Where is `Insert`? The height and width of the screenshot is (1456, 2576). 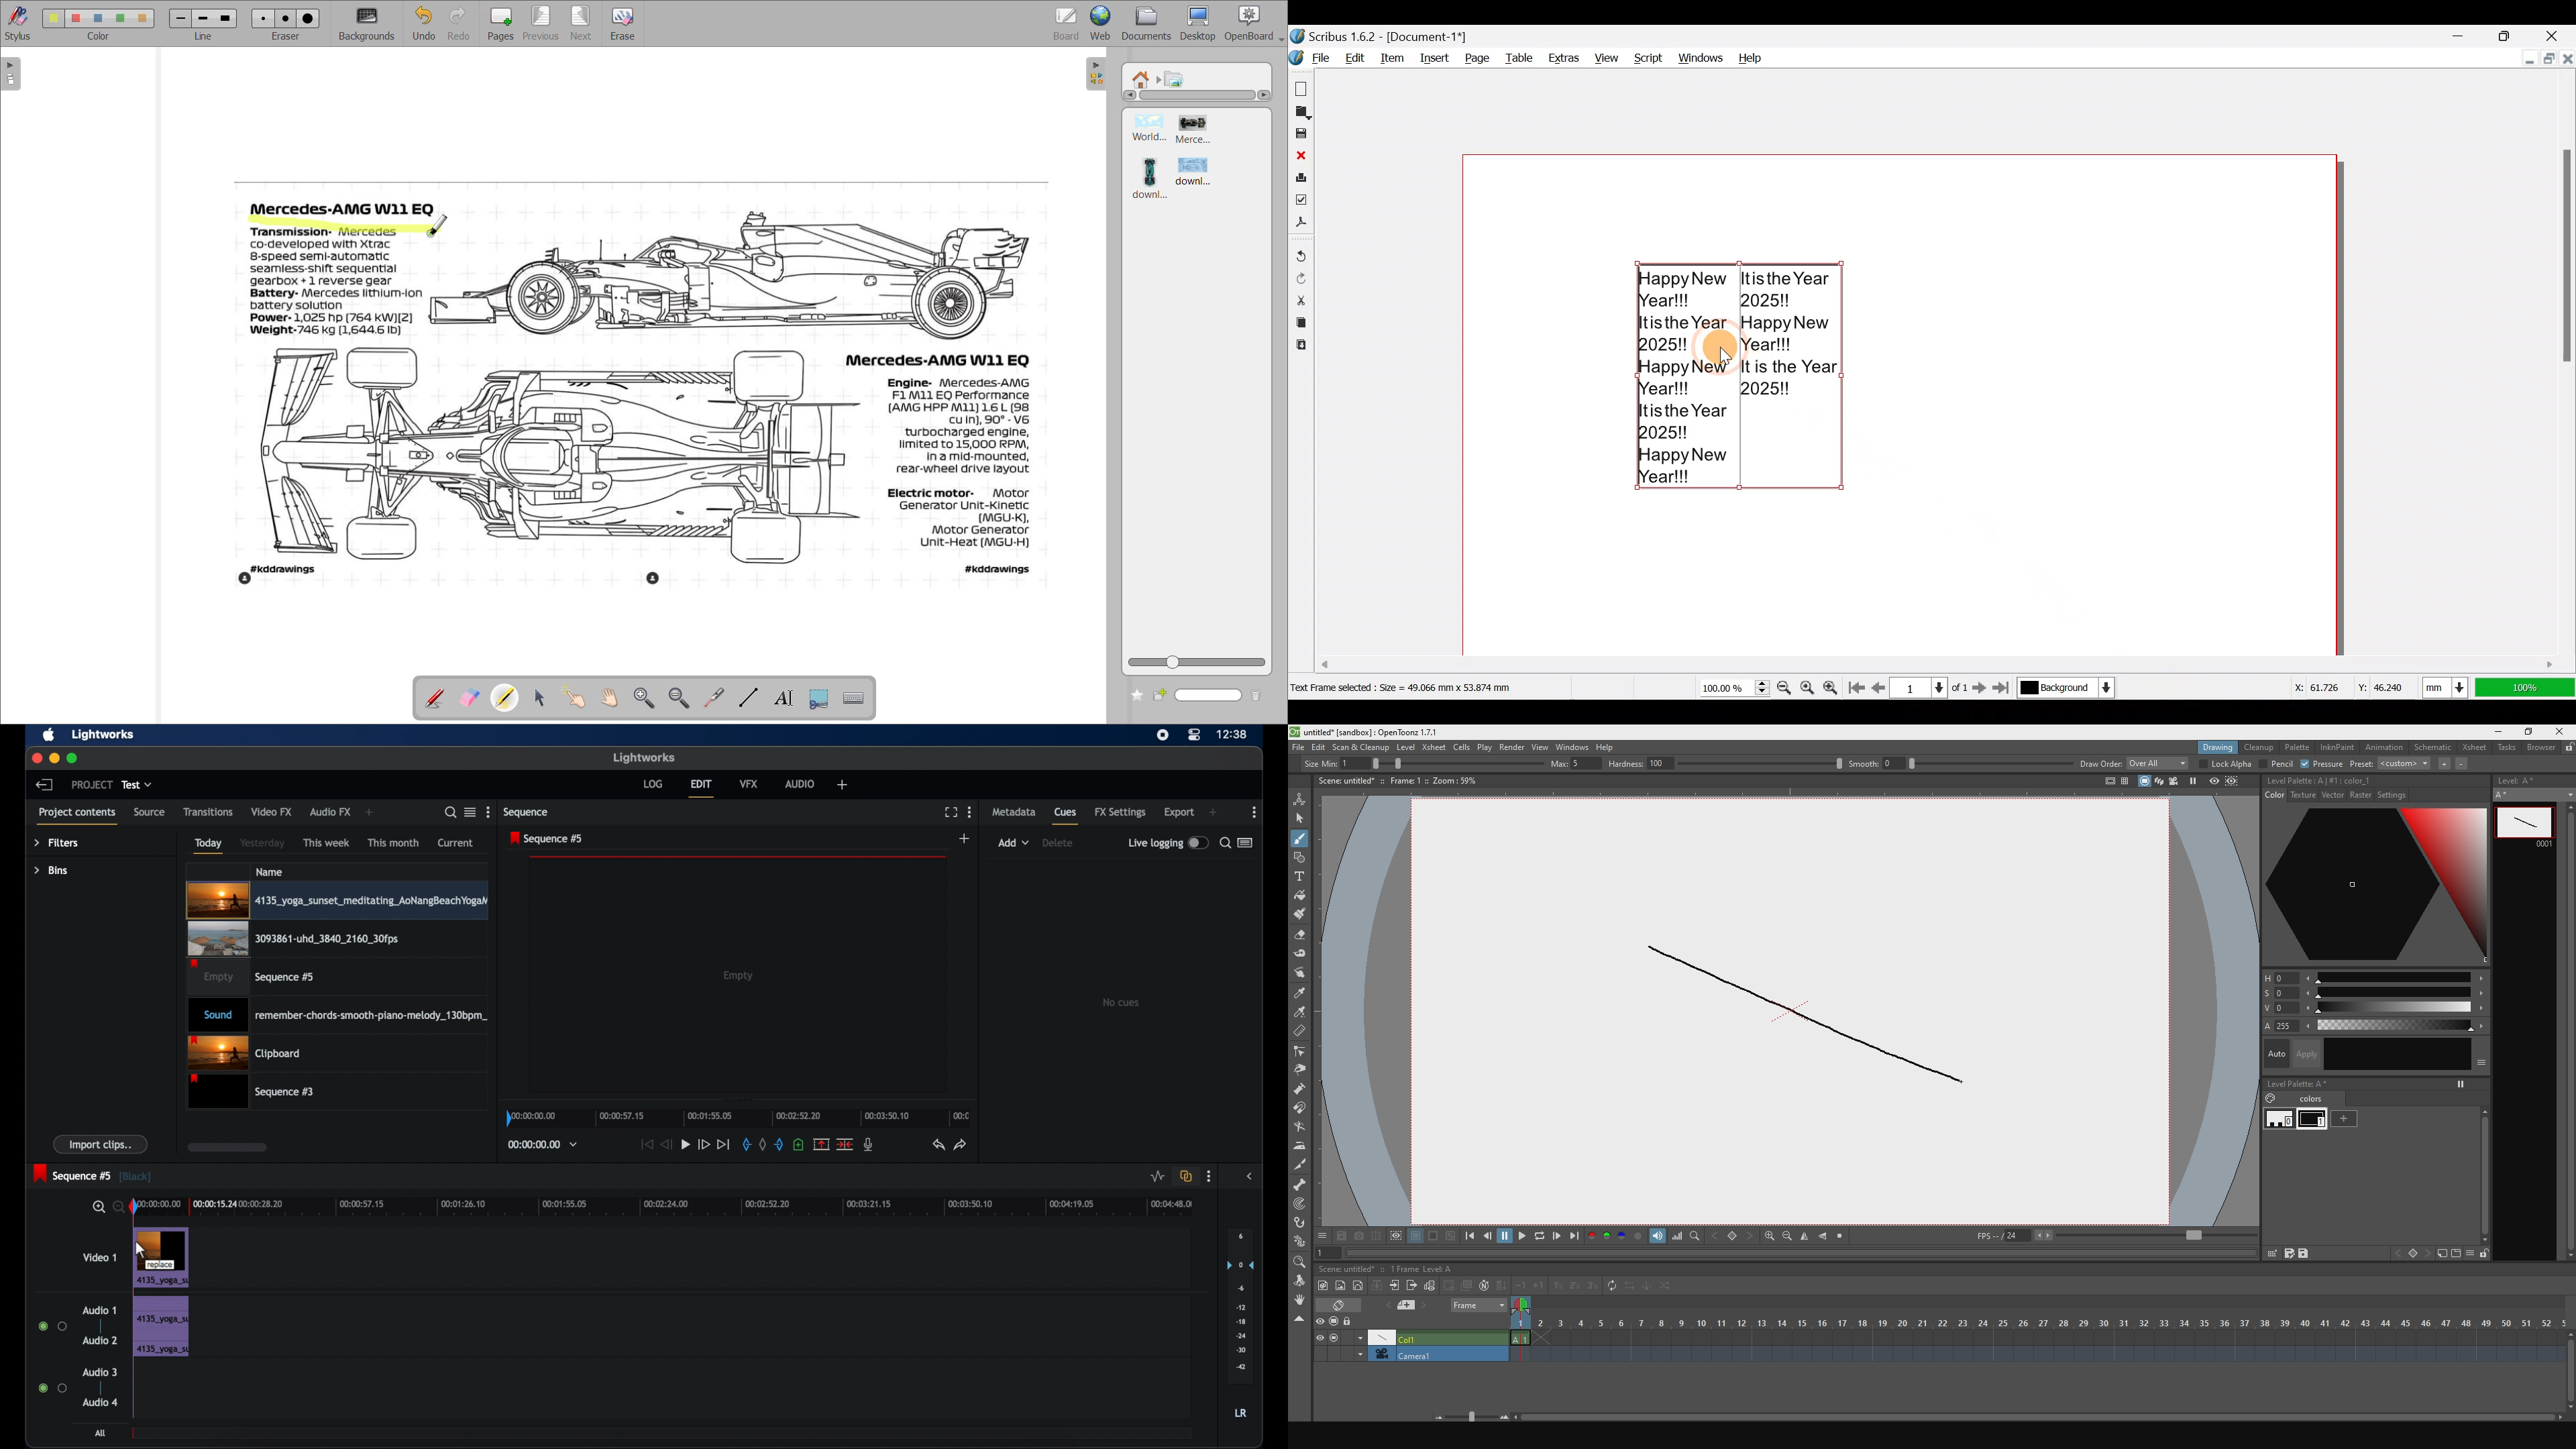
Insert is located at coordinates (1432, 58).